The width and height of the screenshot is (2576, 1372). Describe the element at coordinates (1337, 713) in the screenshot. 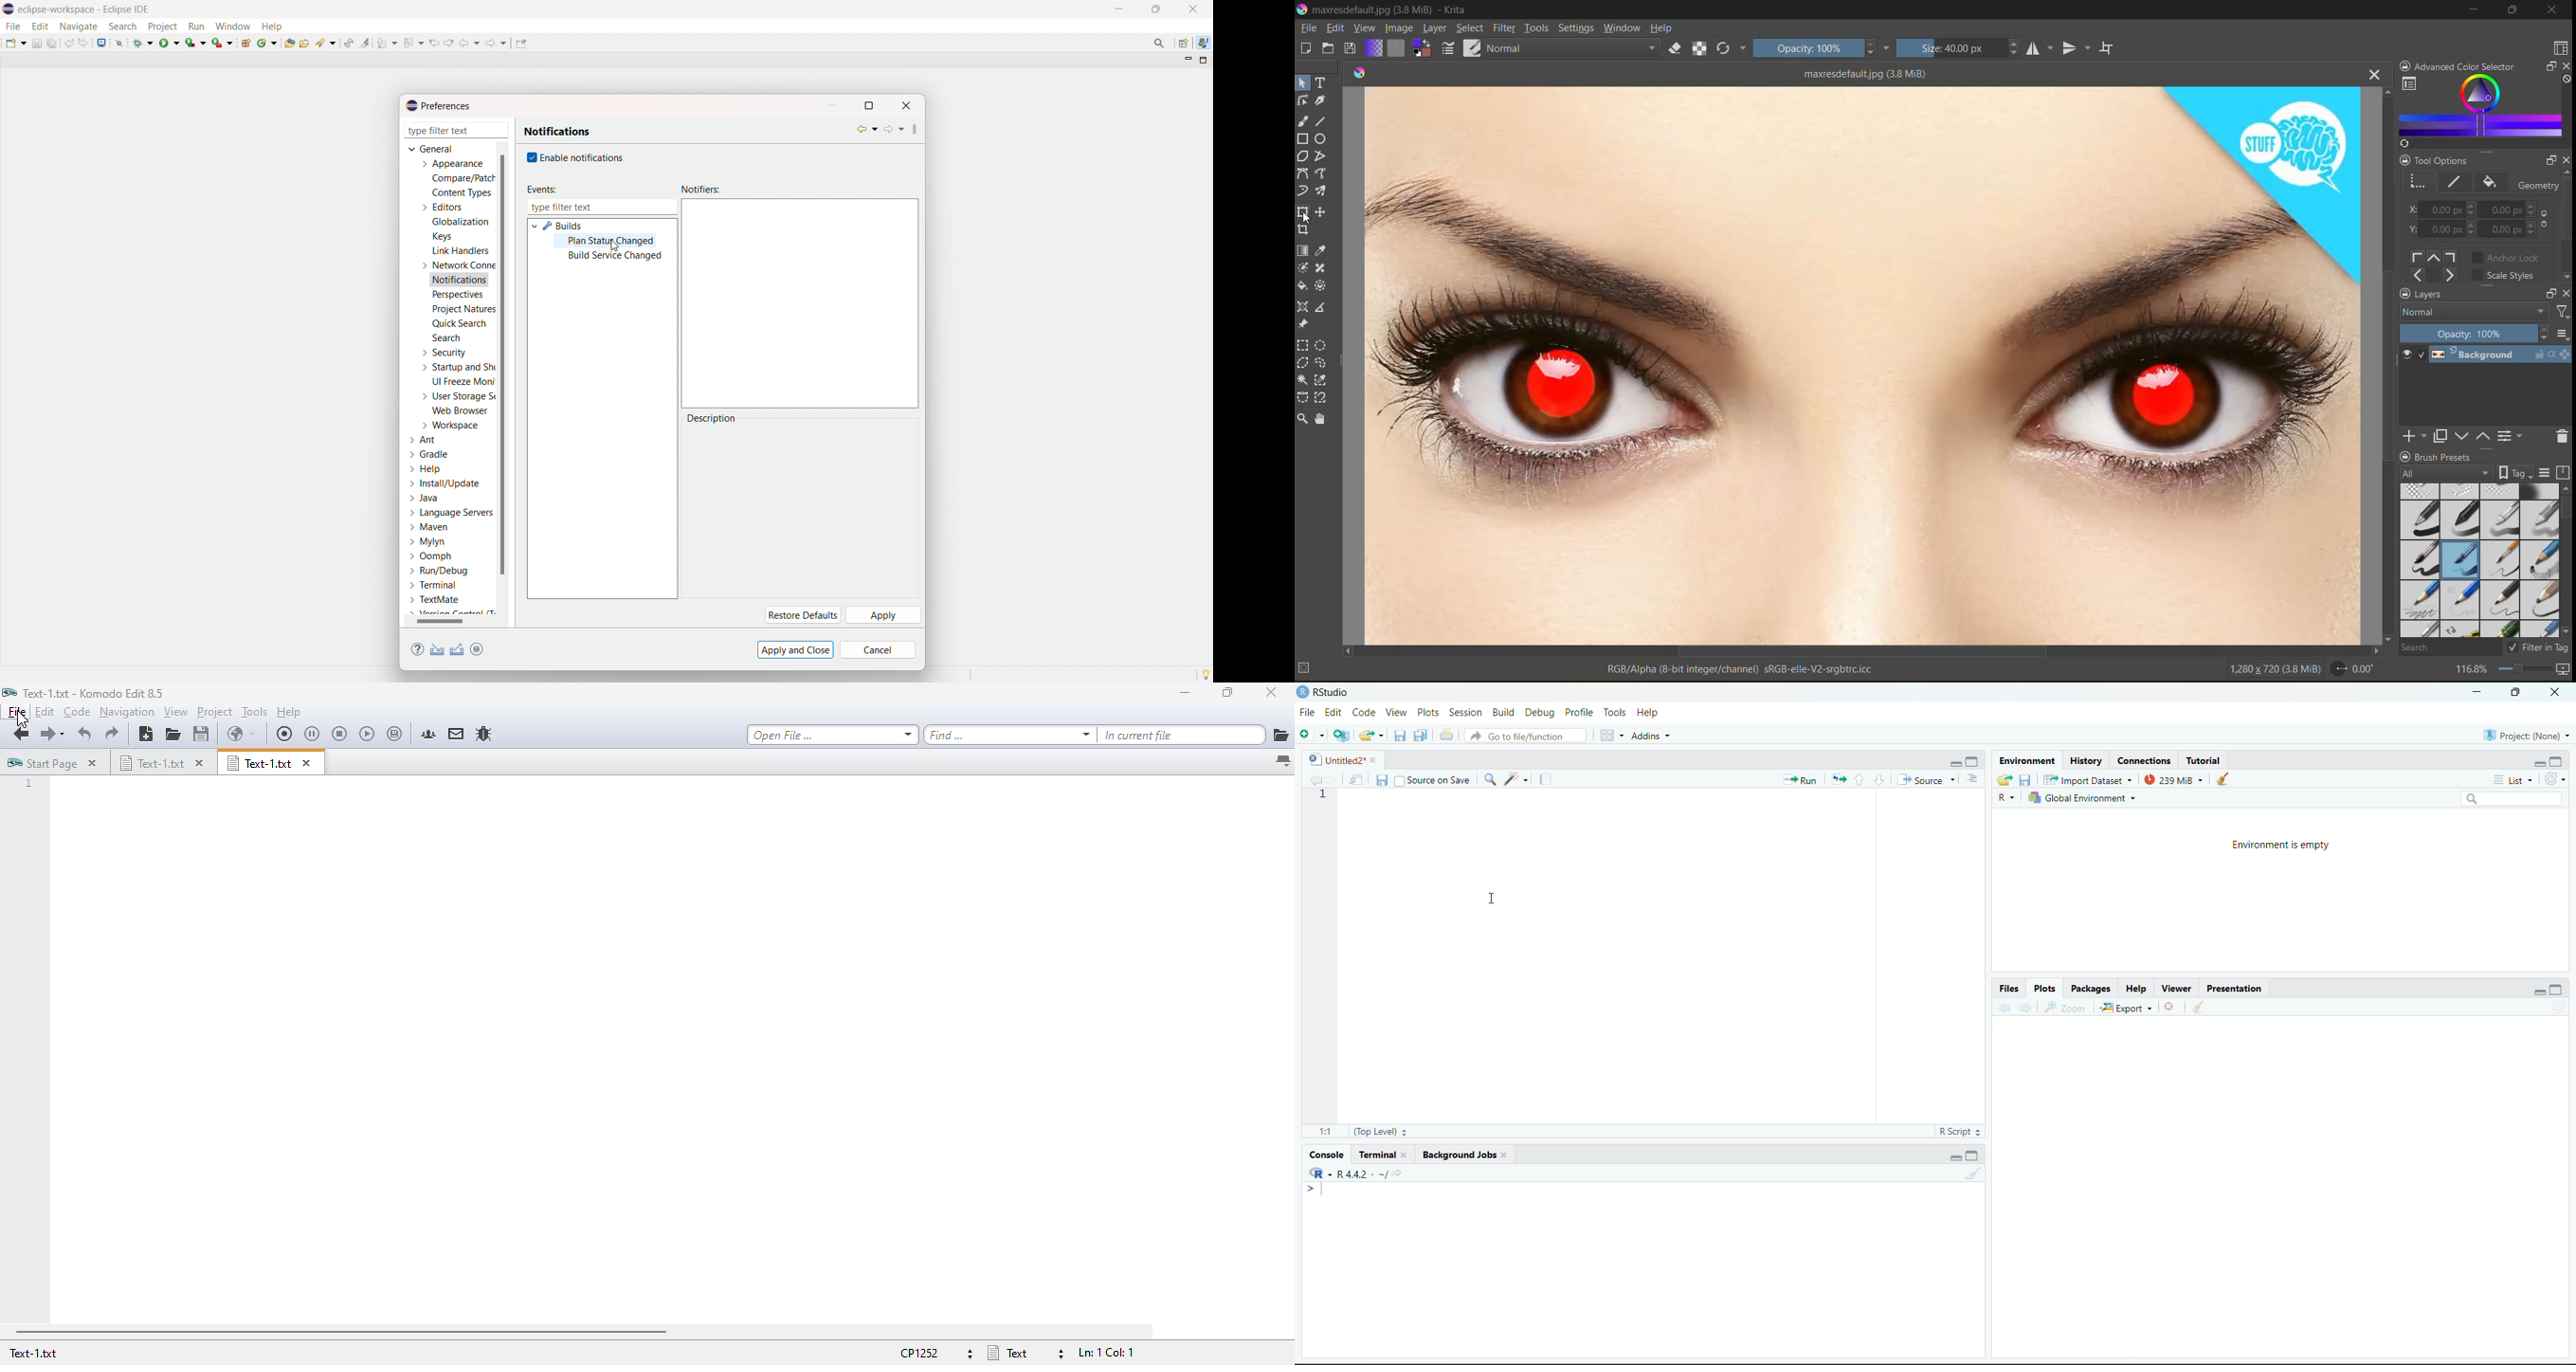

I see `Edit` at that location.